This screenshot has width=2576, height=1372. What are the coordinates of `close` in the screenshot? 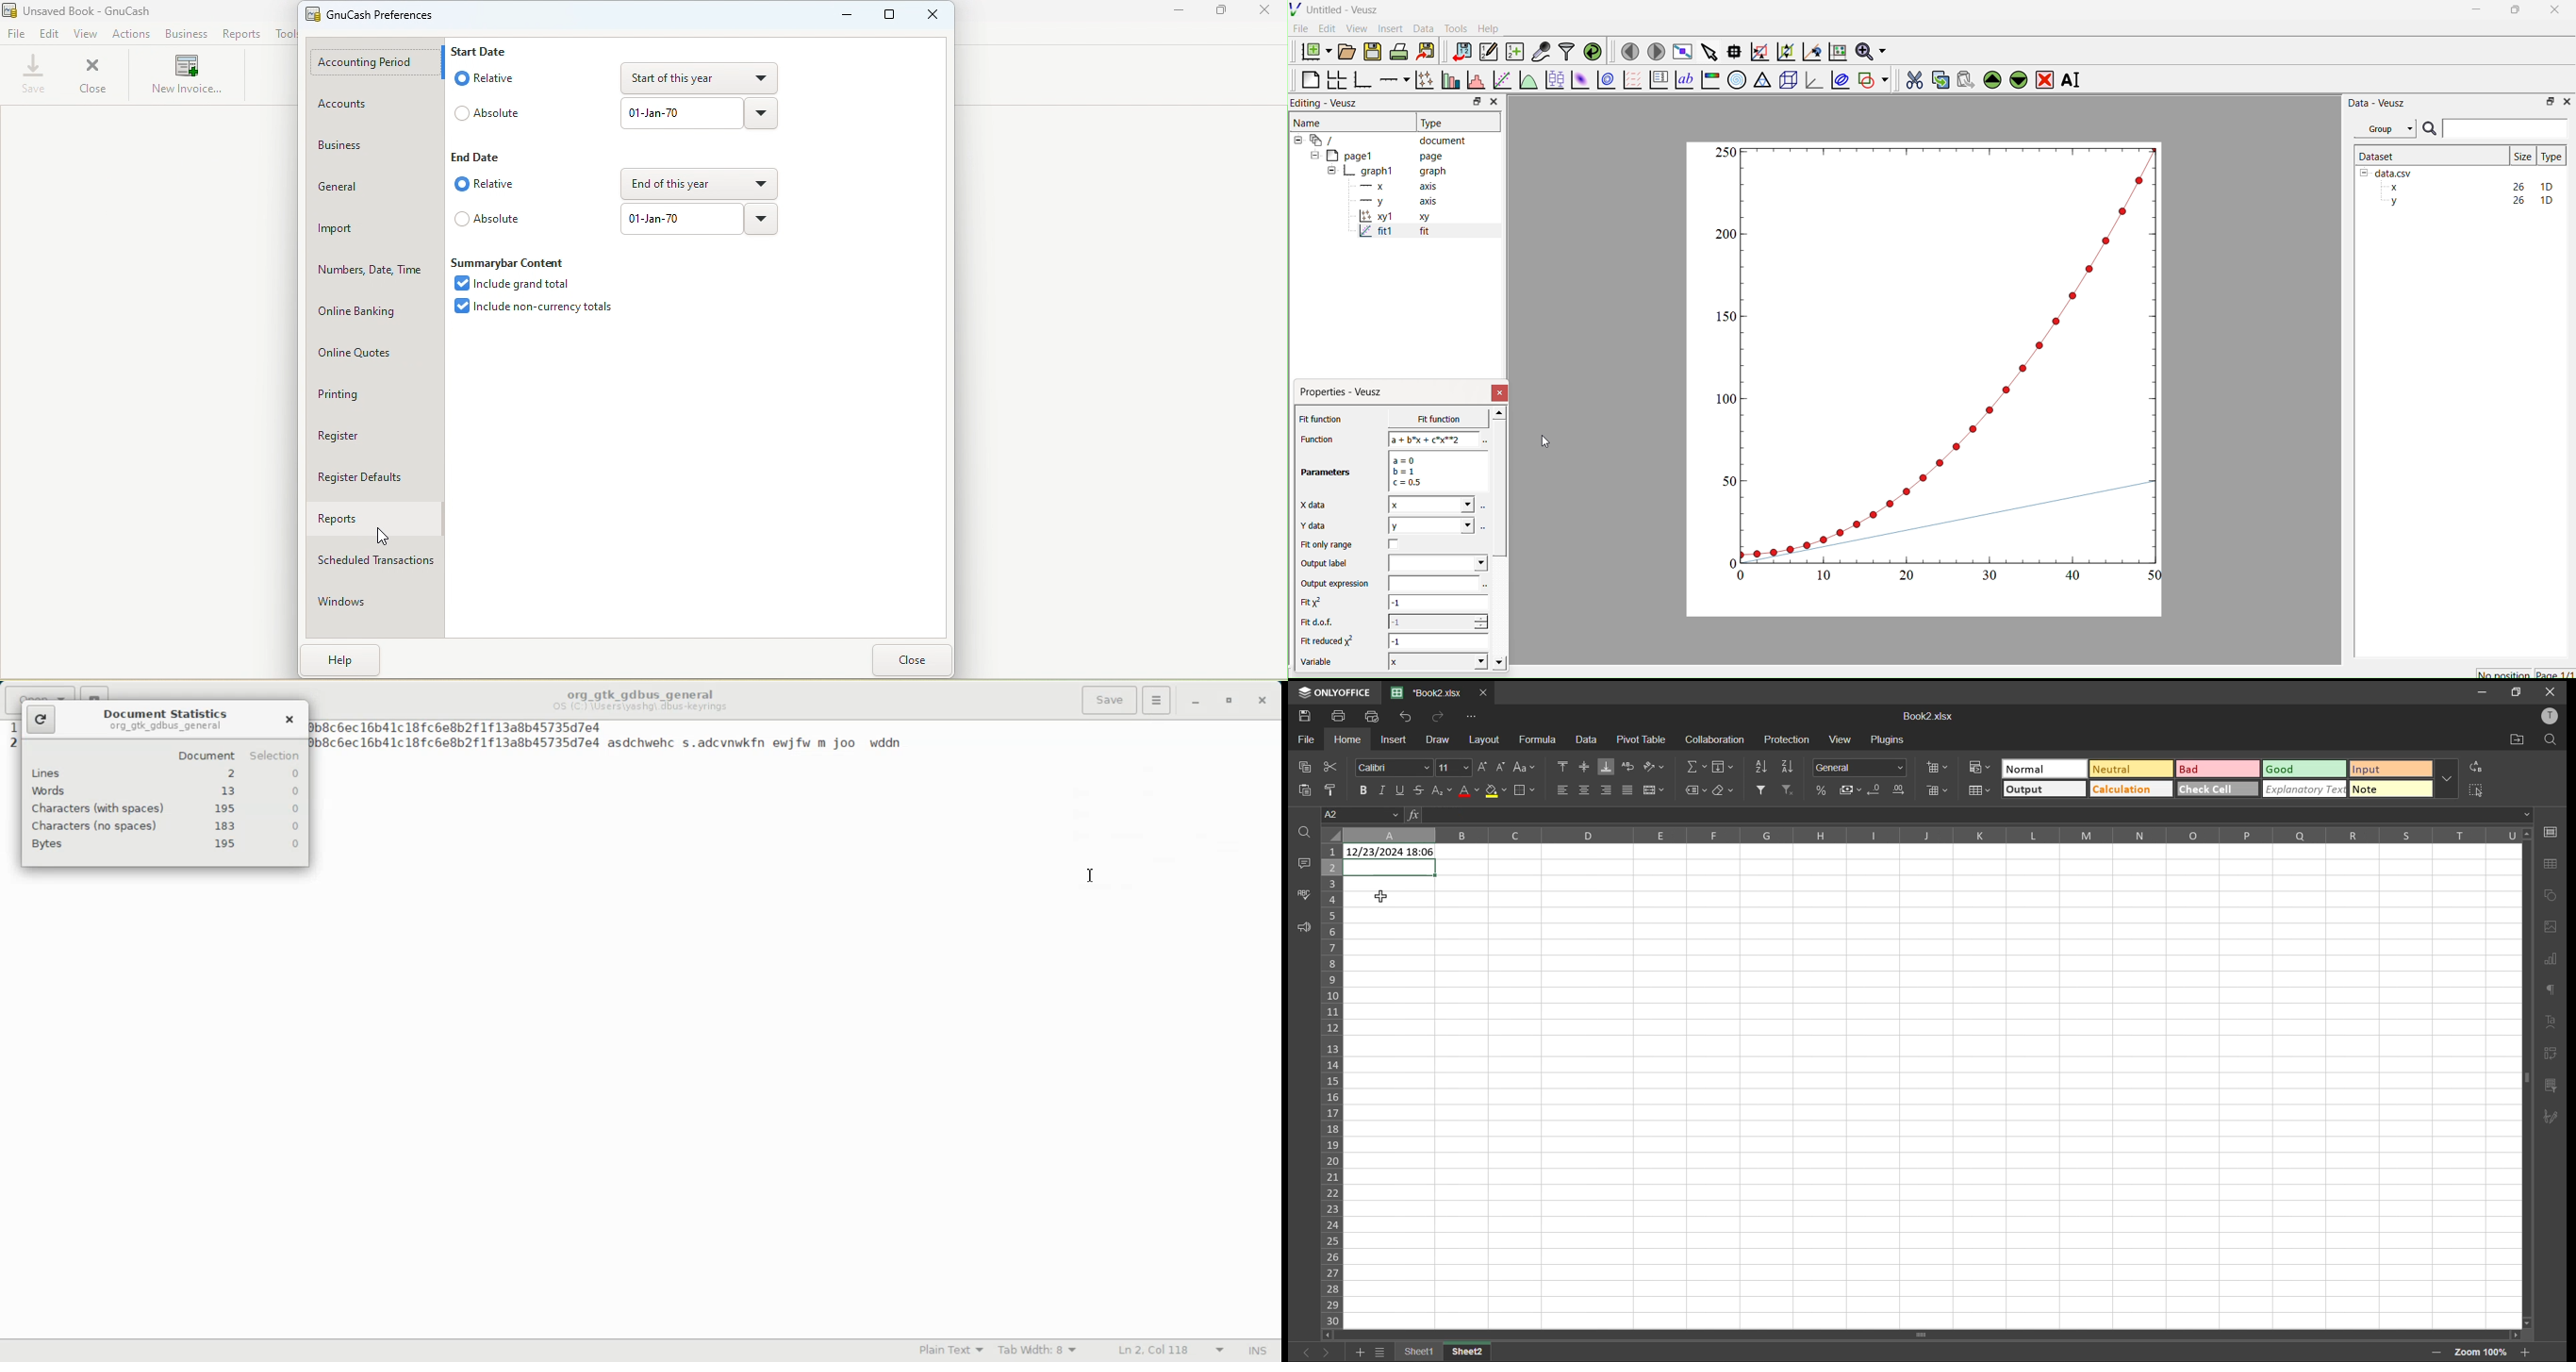 It's located at (2551, 690).